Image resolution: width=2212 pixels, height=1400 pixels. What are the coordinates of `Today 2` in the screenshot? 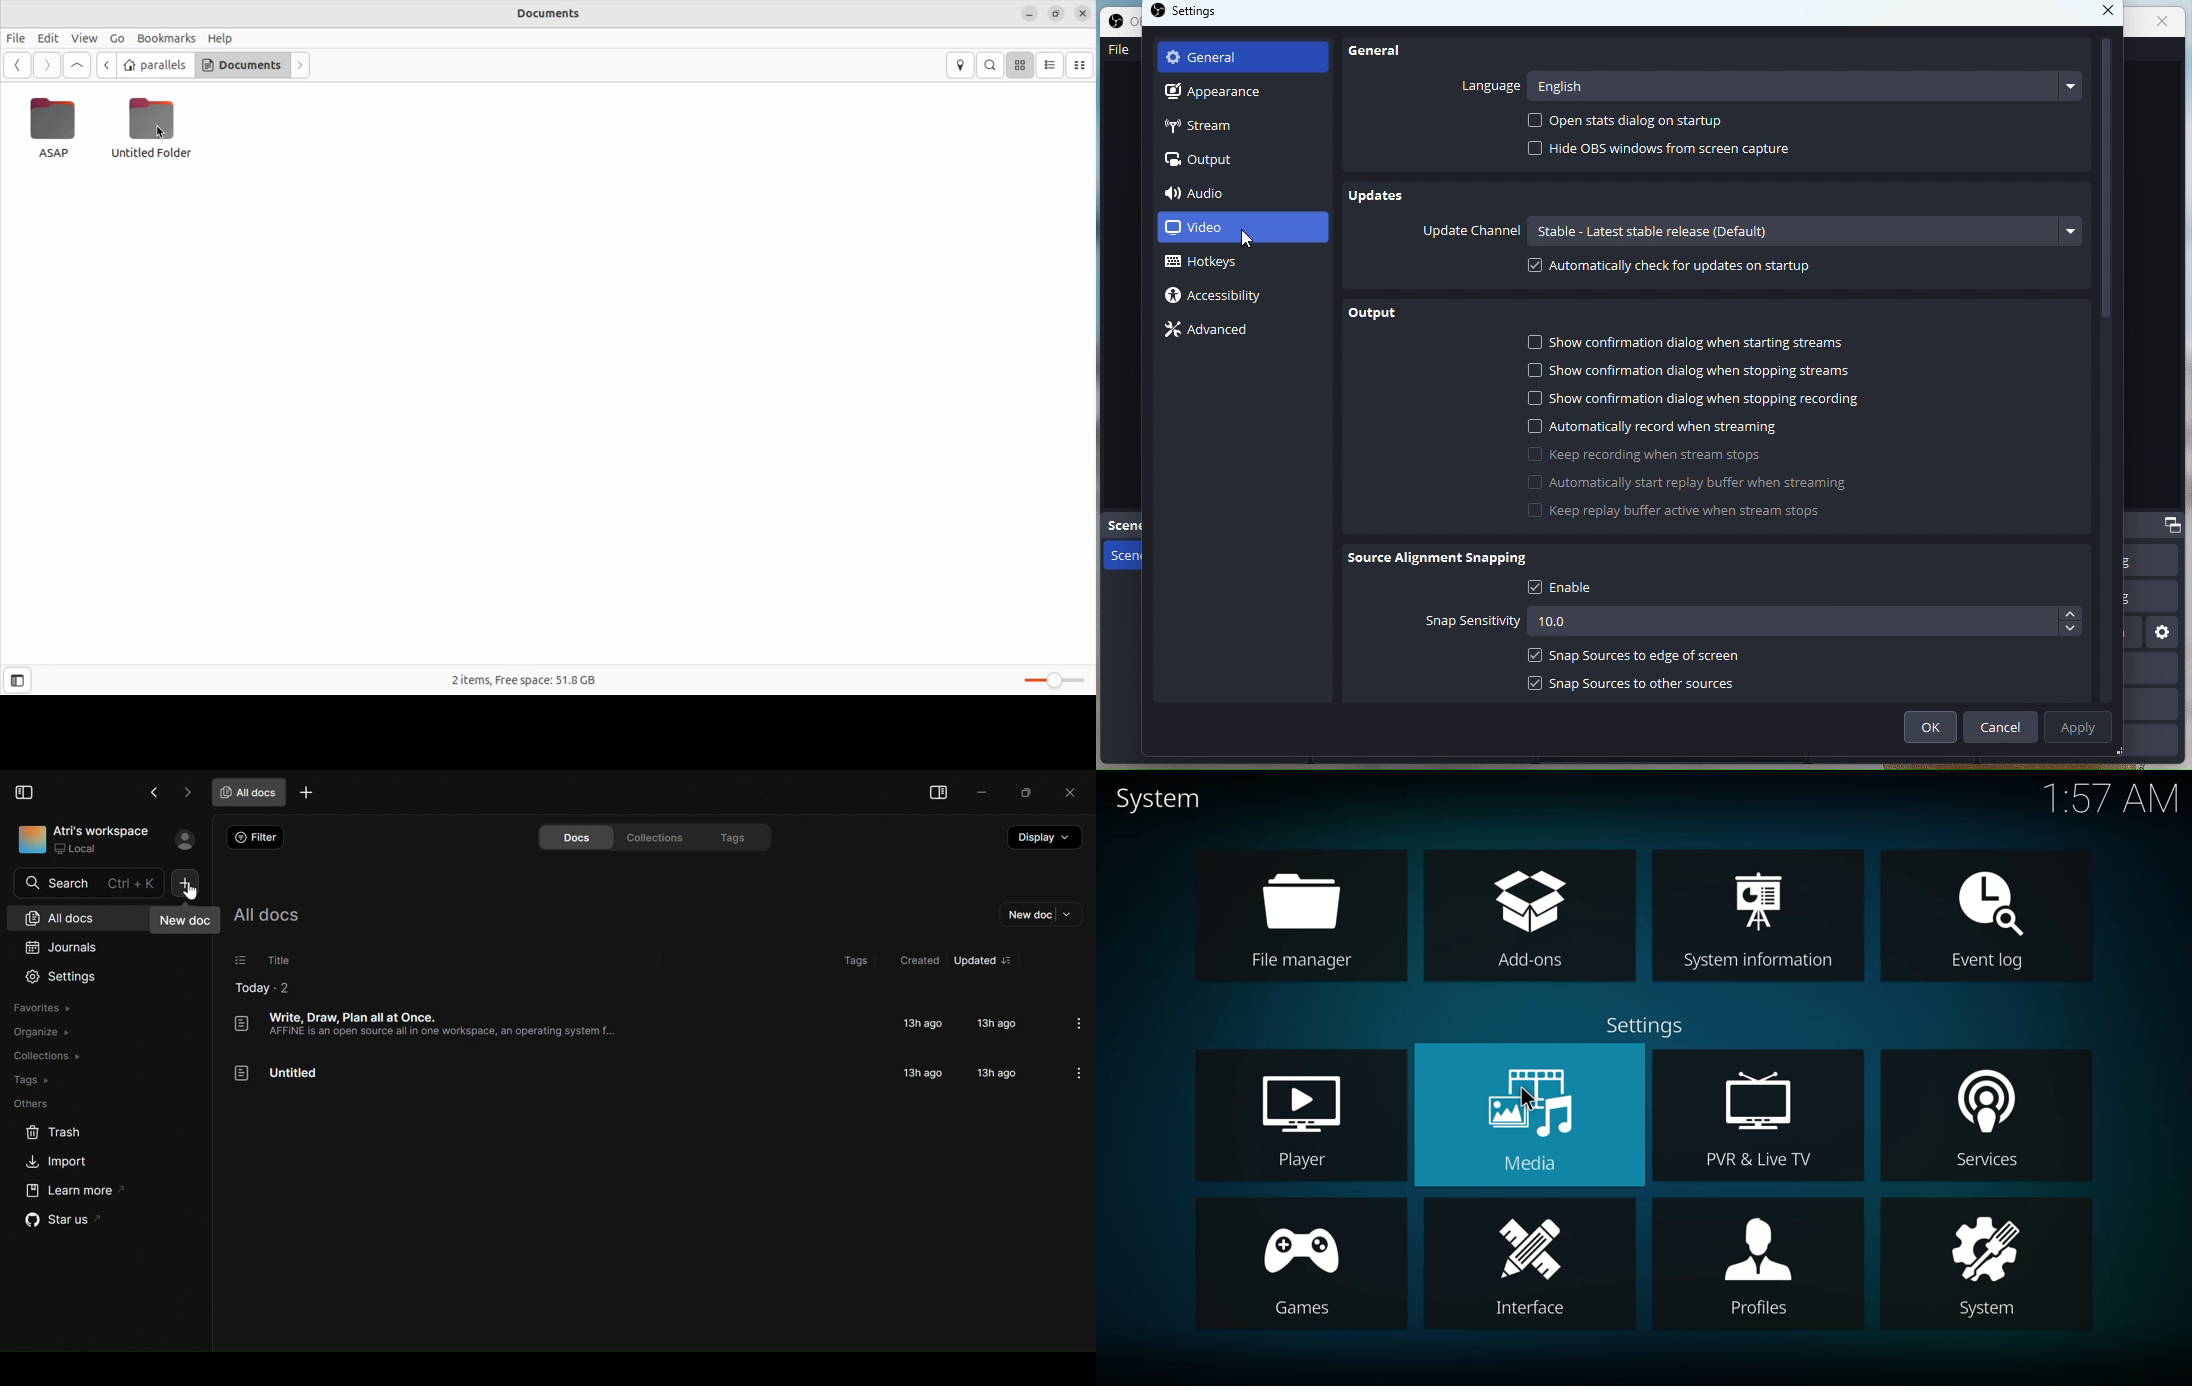 It's located at (261, 989).